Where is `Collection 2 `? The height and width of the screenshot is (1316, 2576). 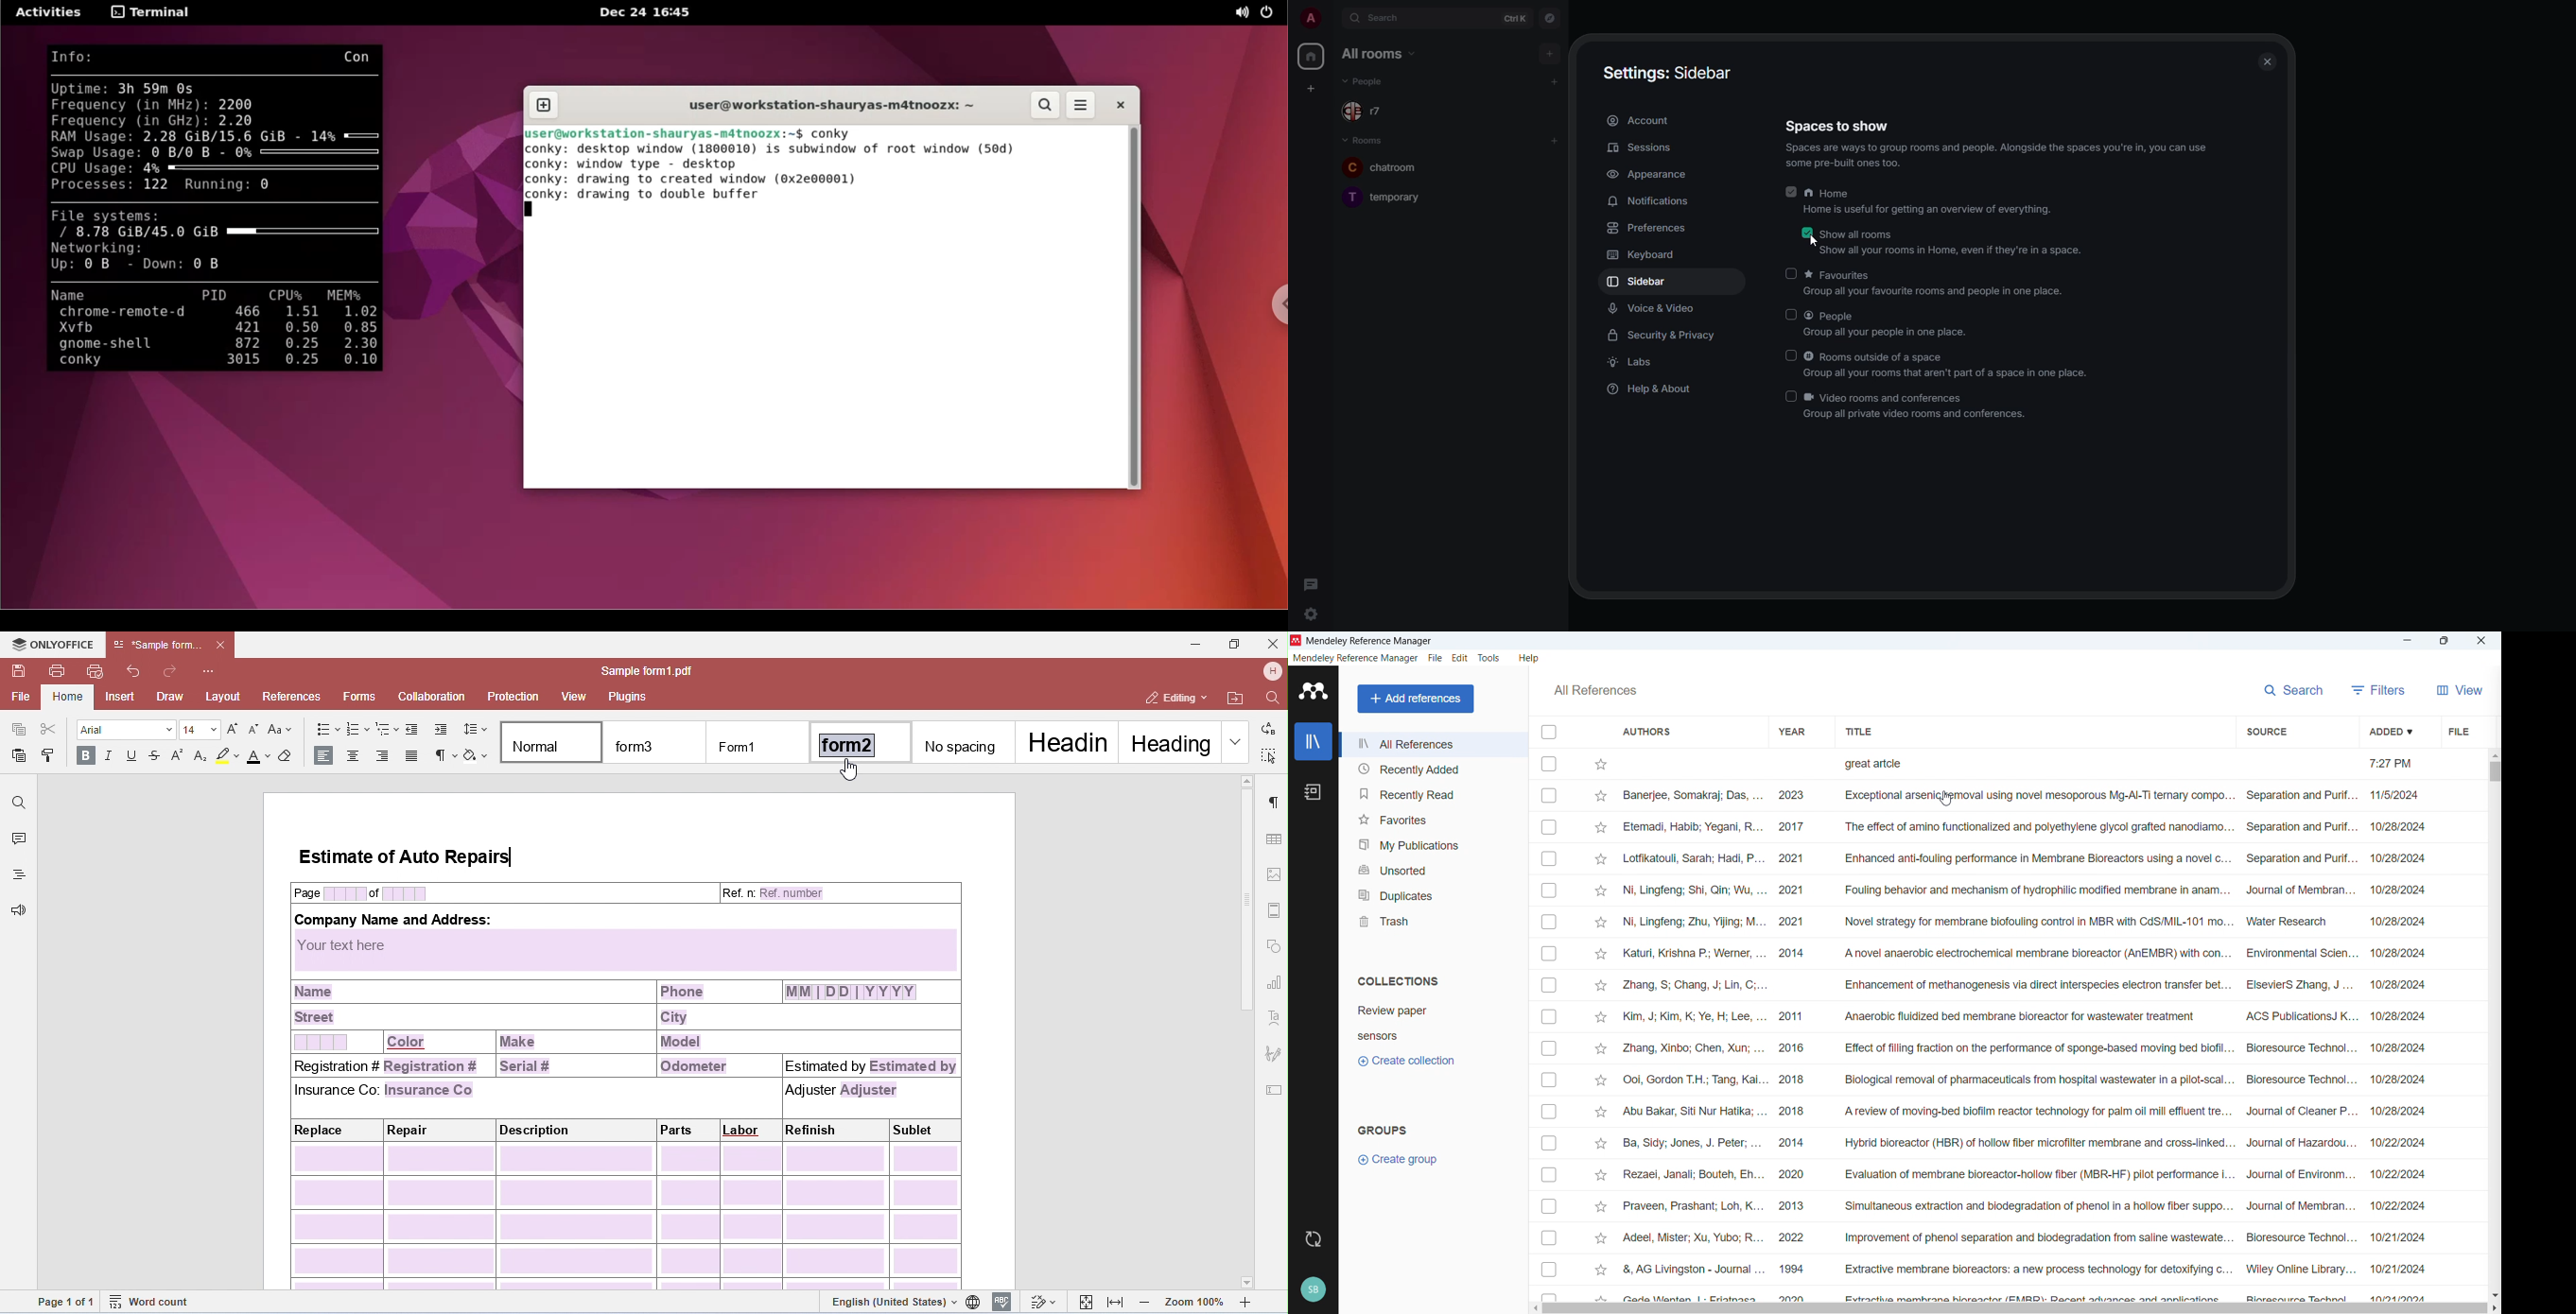
Collection 2  is located at coordinates (1377, 1036).